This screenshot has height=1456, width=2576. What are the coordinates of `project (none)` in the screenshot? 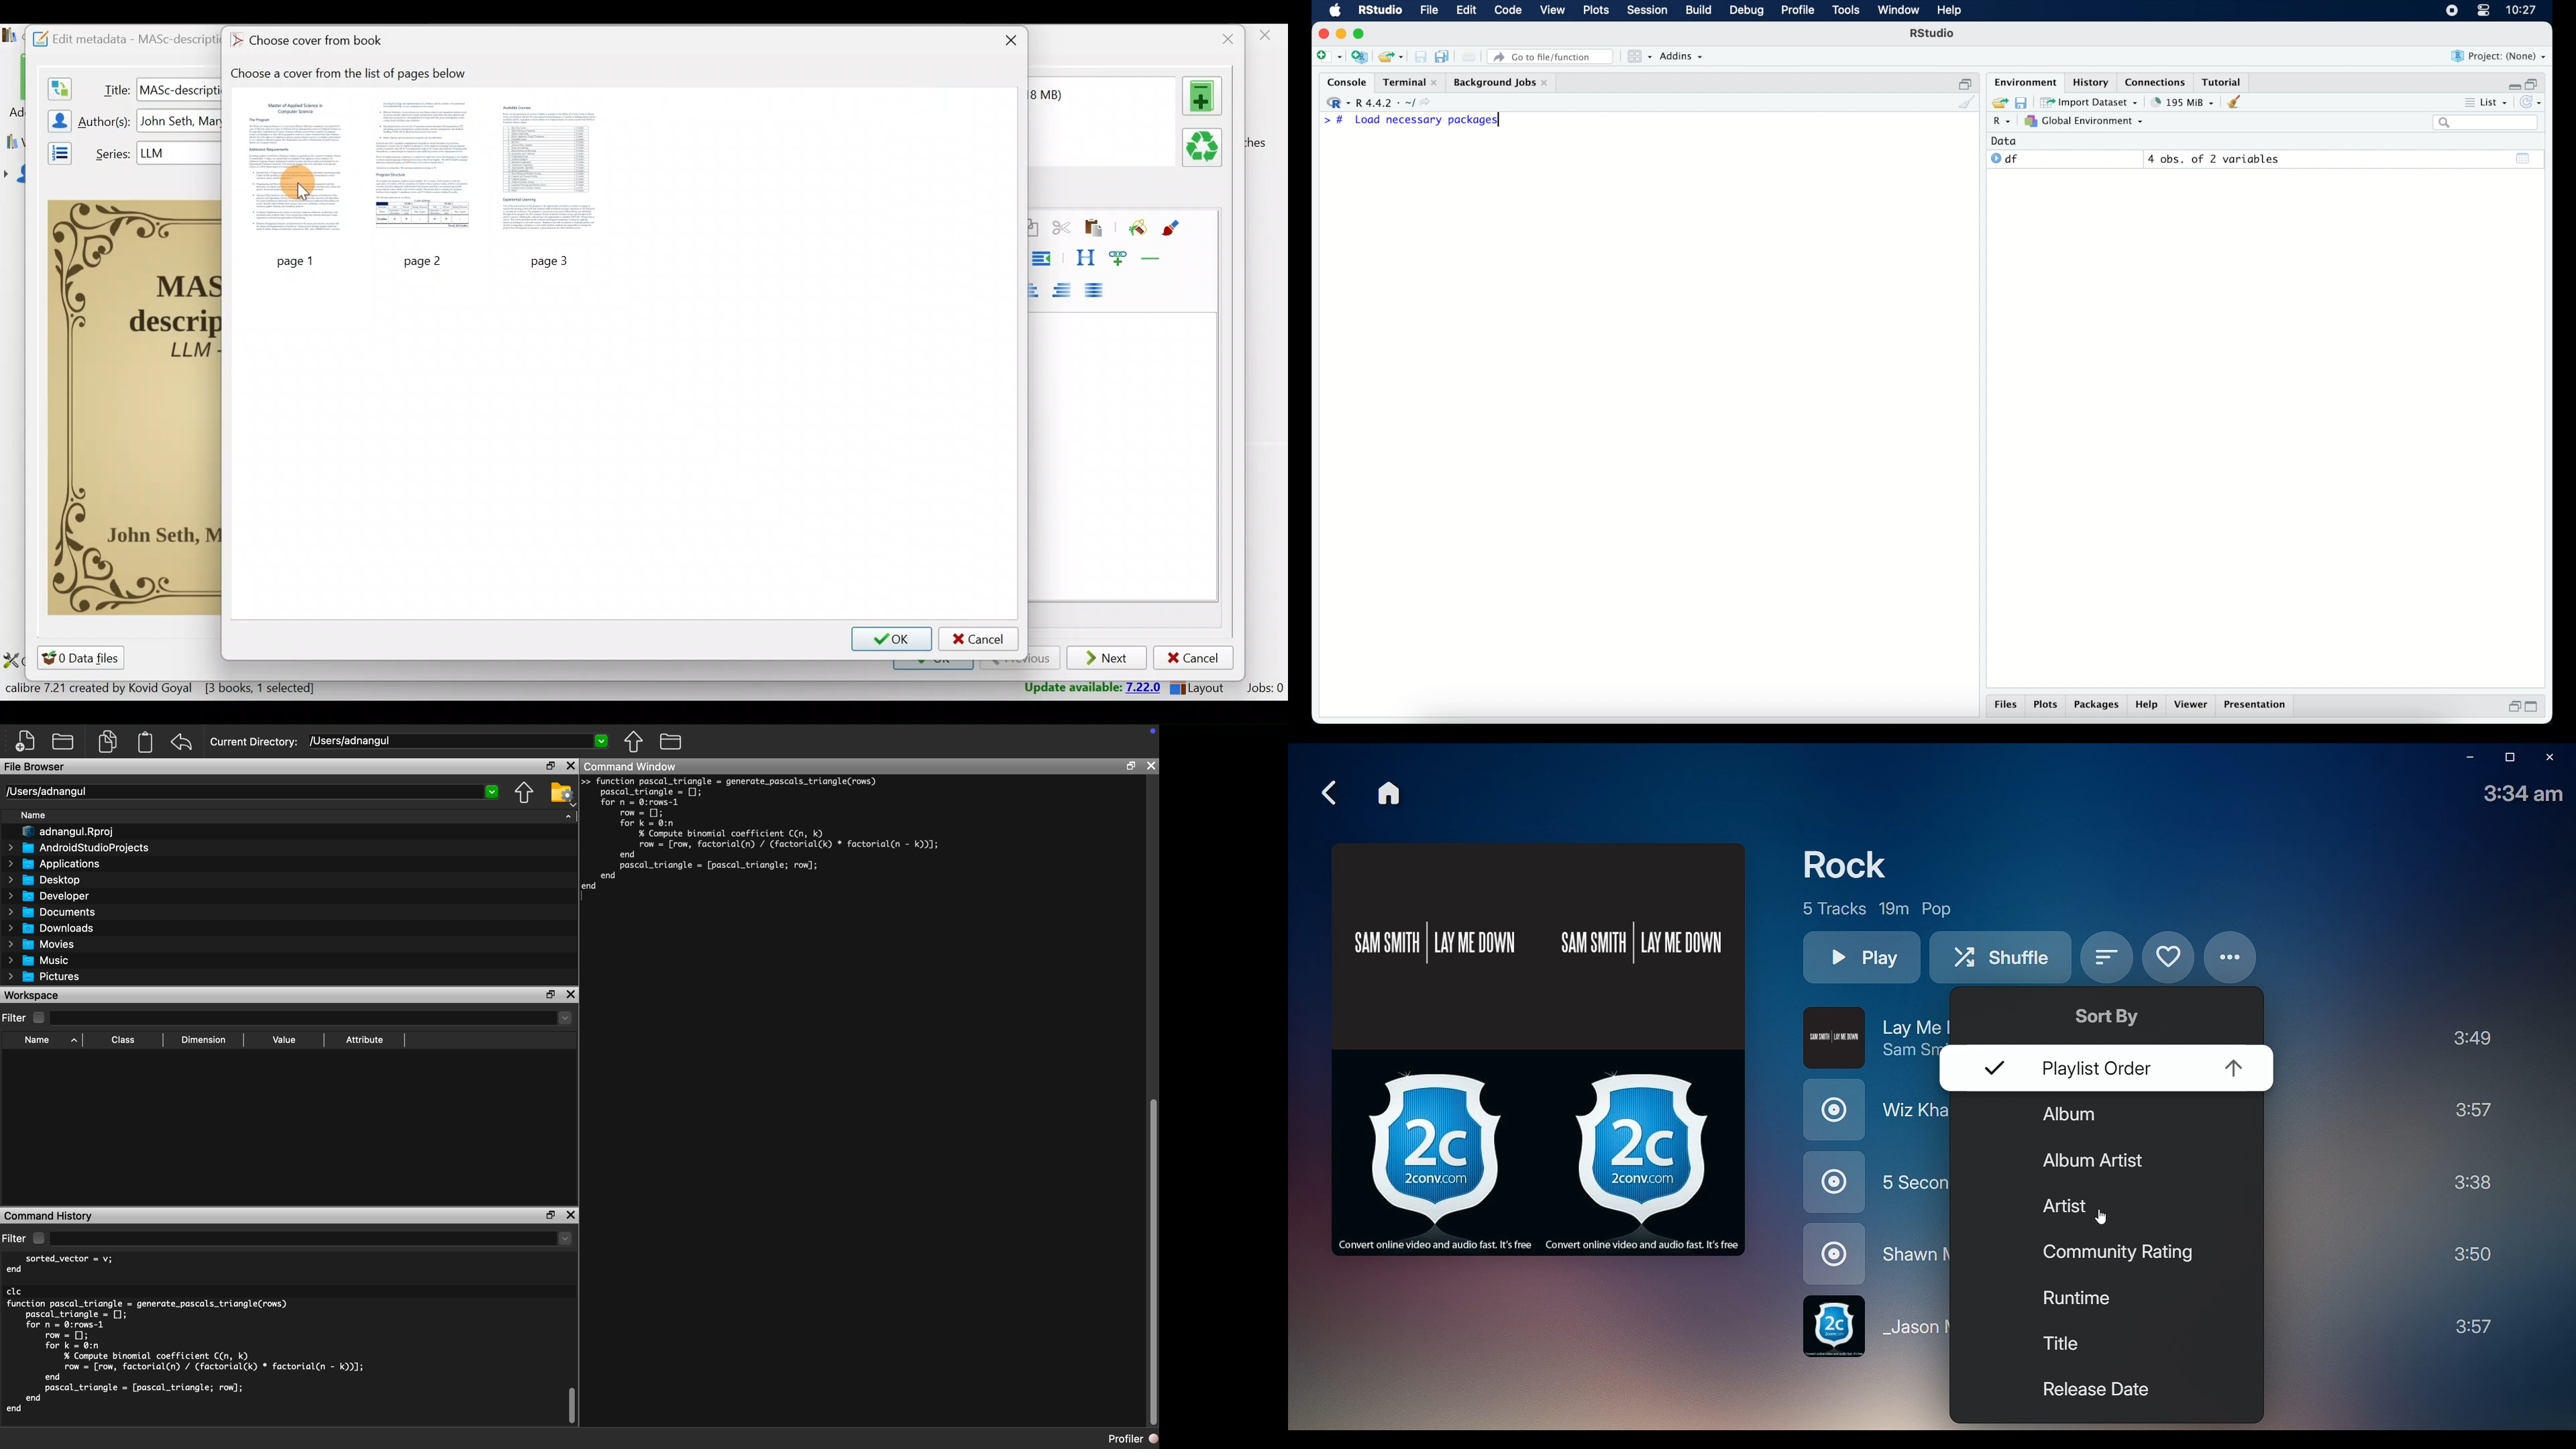 It's located at (2500, 56).